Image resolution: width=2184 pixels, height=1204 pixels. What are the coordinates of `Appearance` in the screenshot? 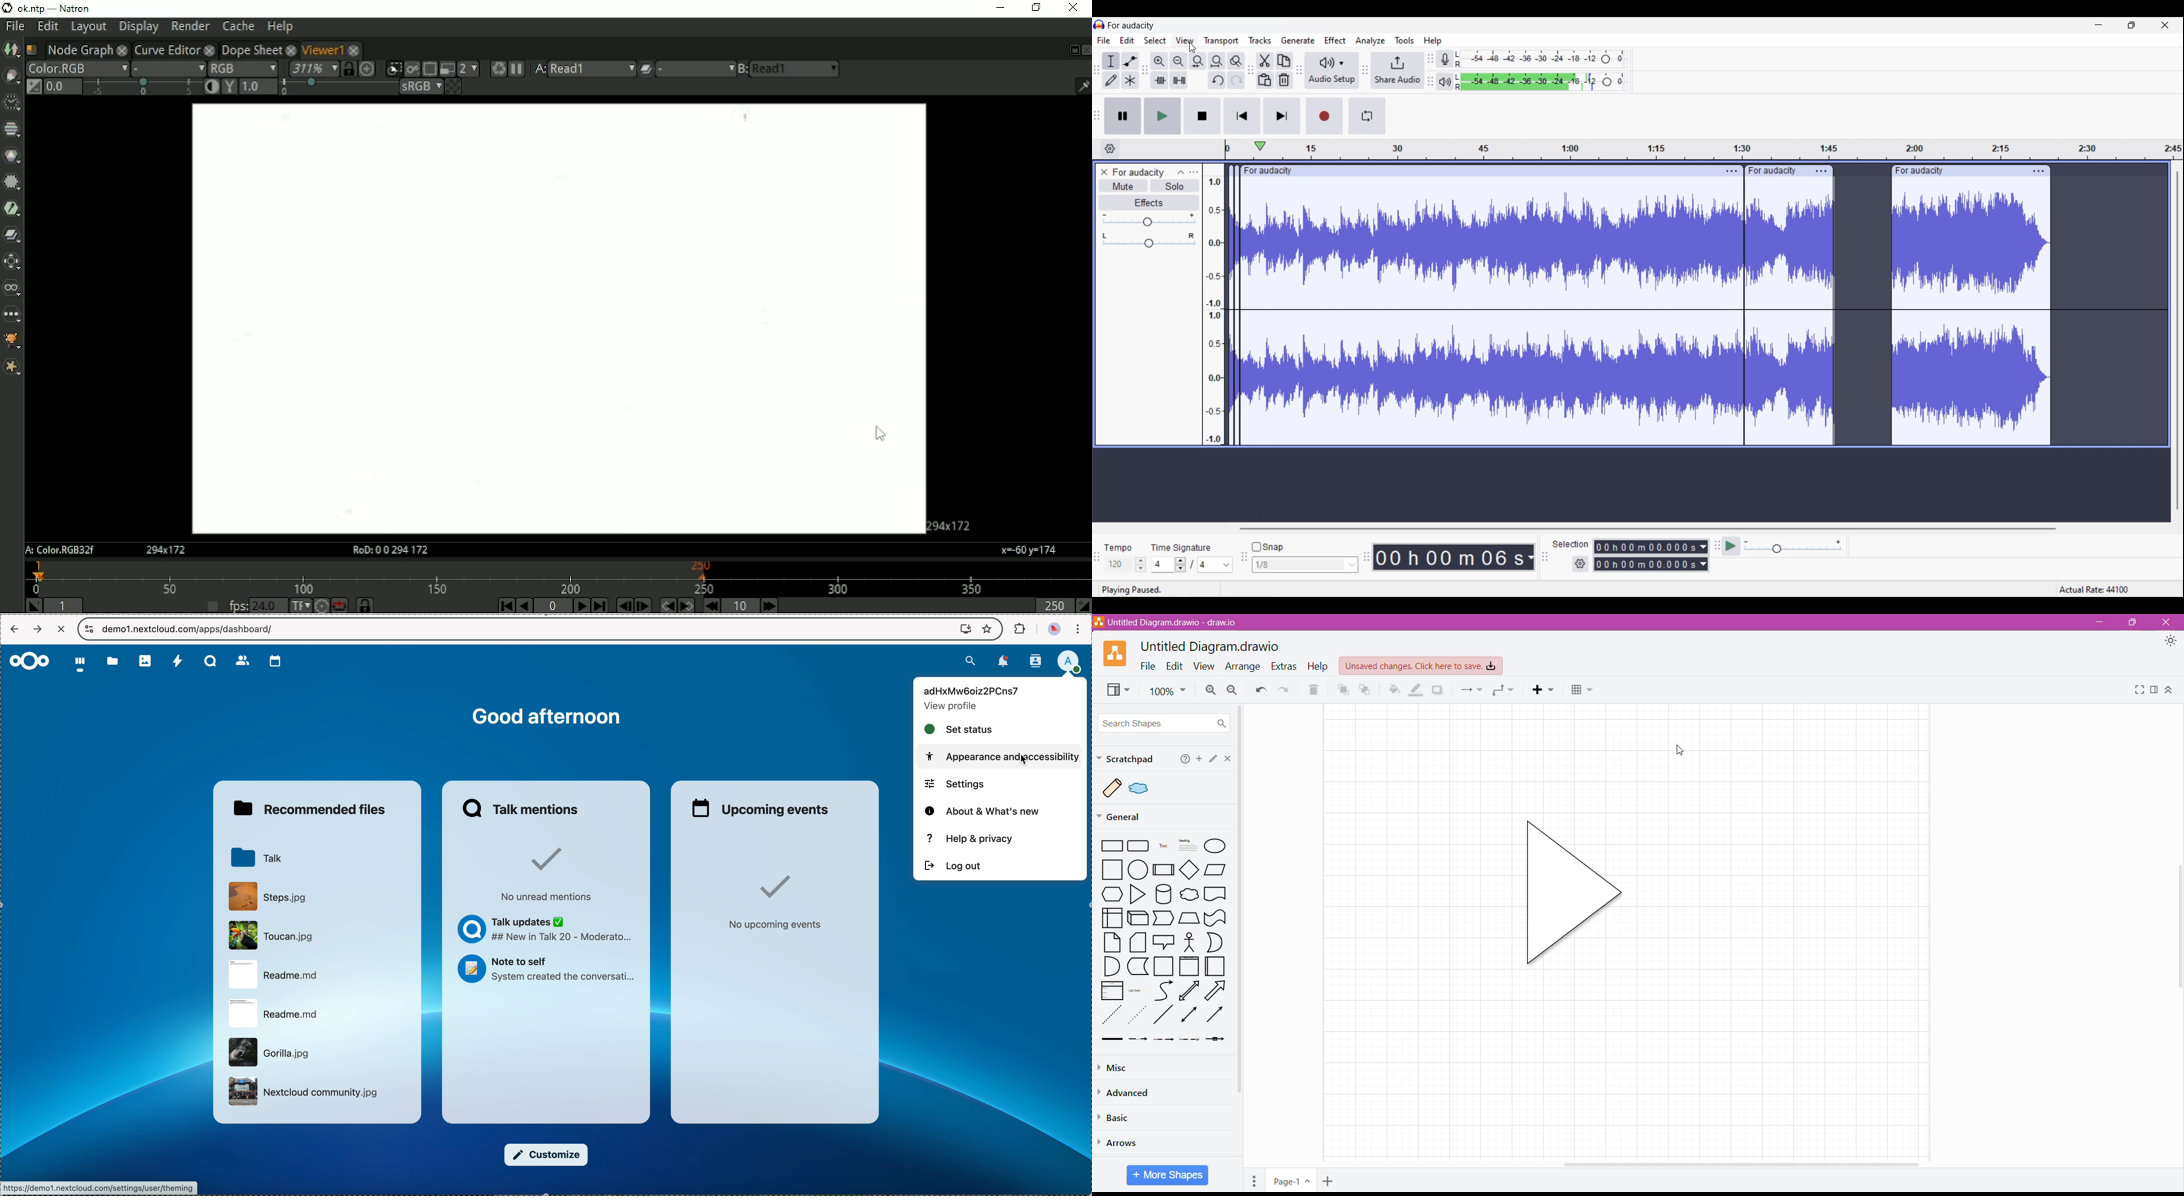 It's located at (2169, 642).